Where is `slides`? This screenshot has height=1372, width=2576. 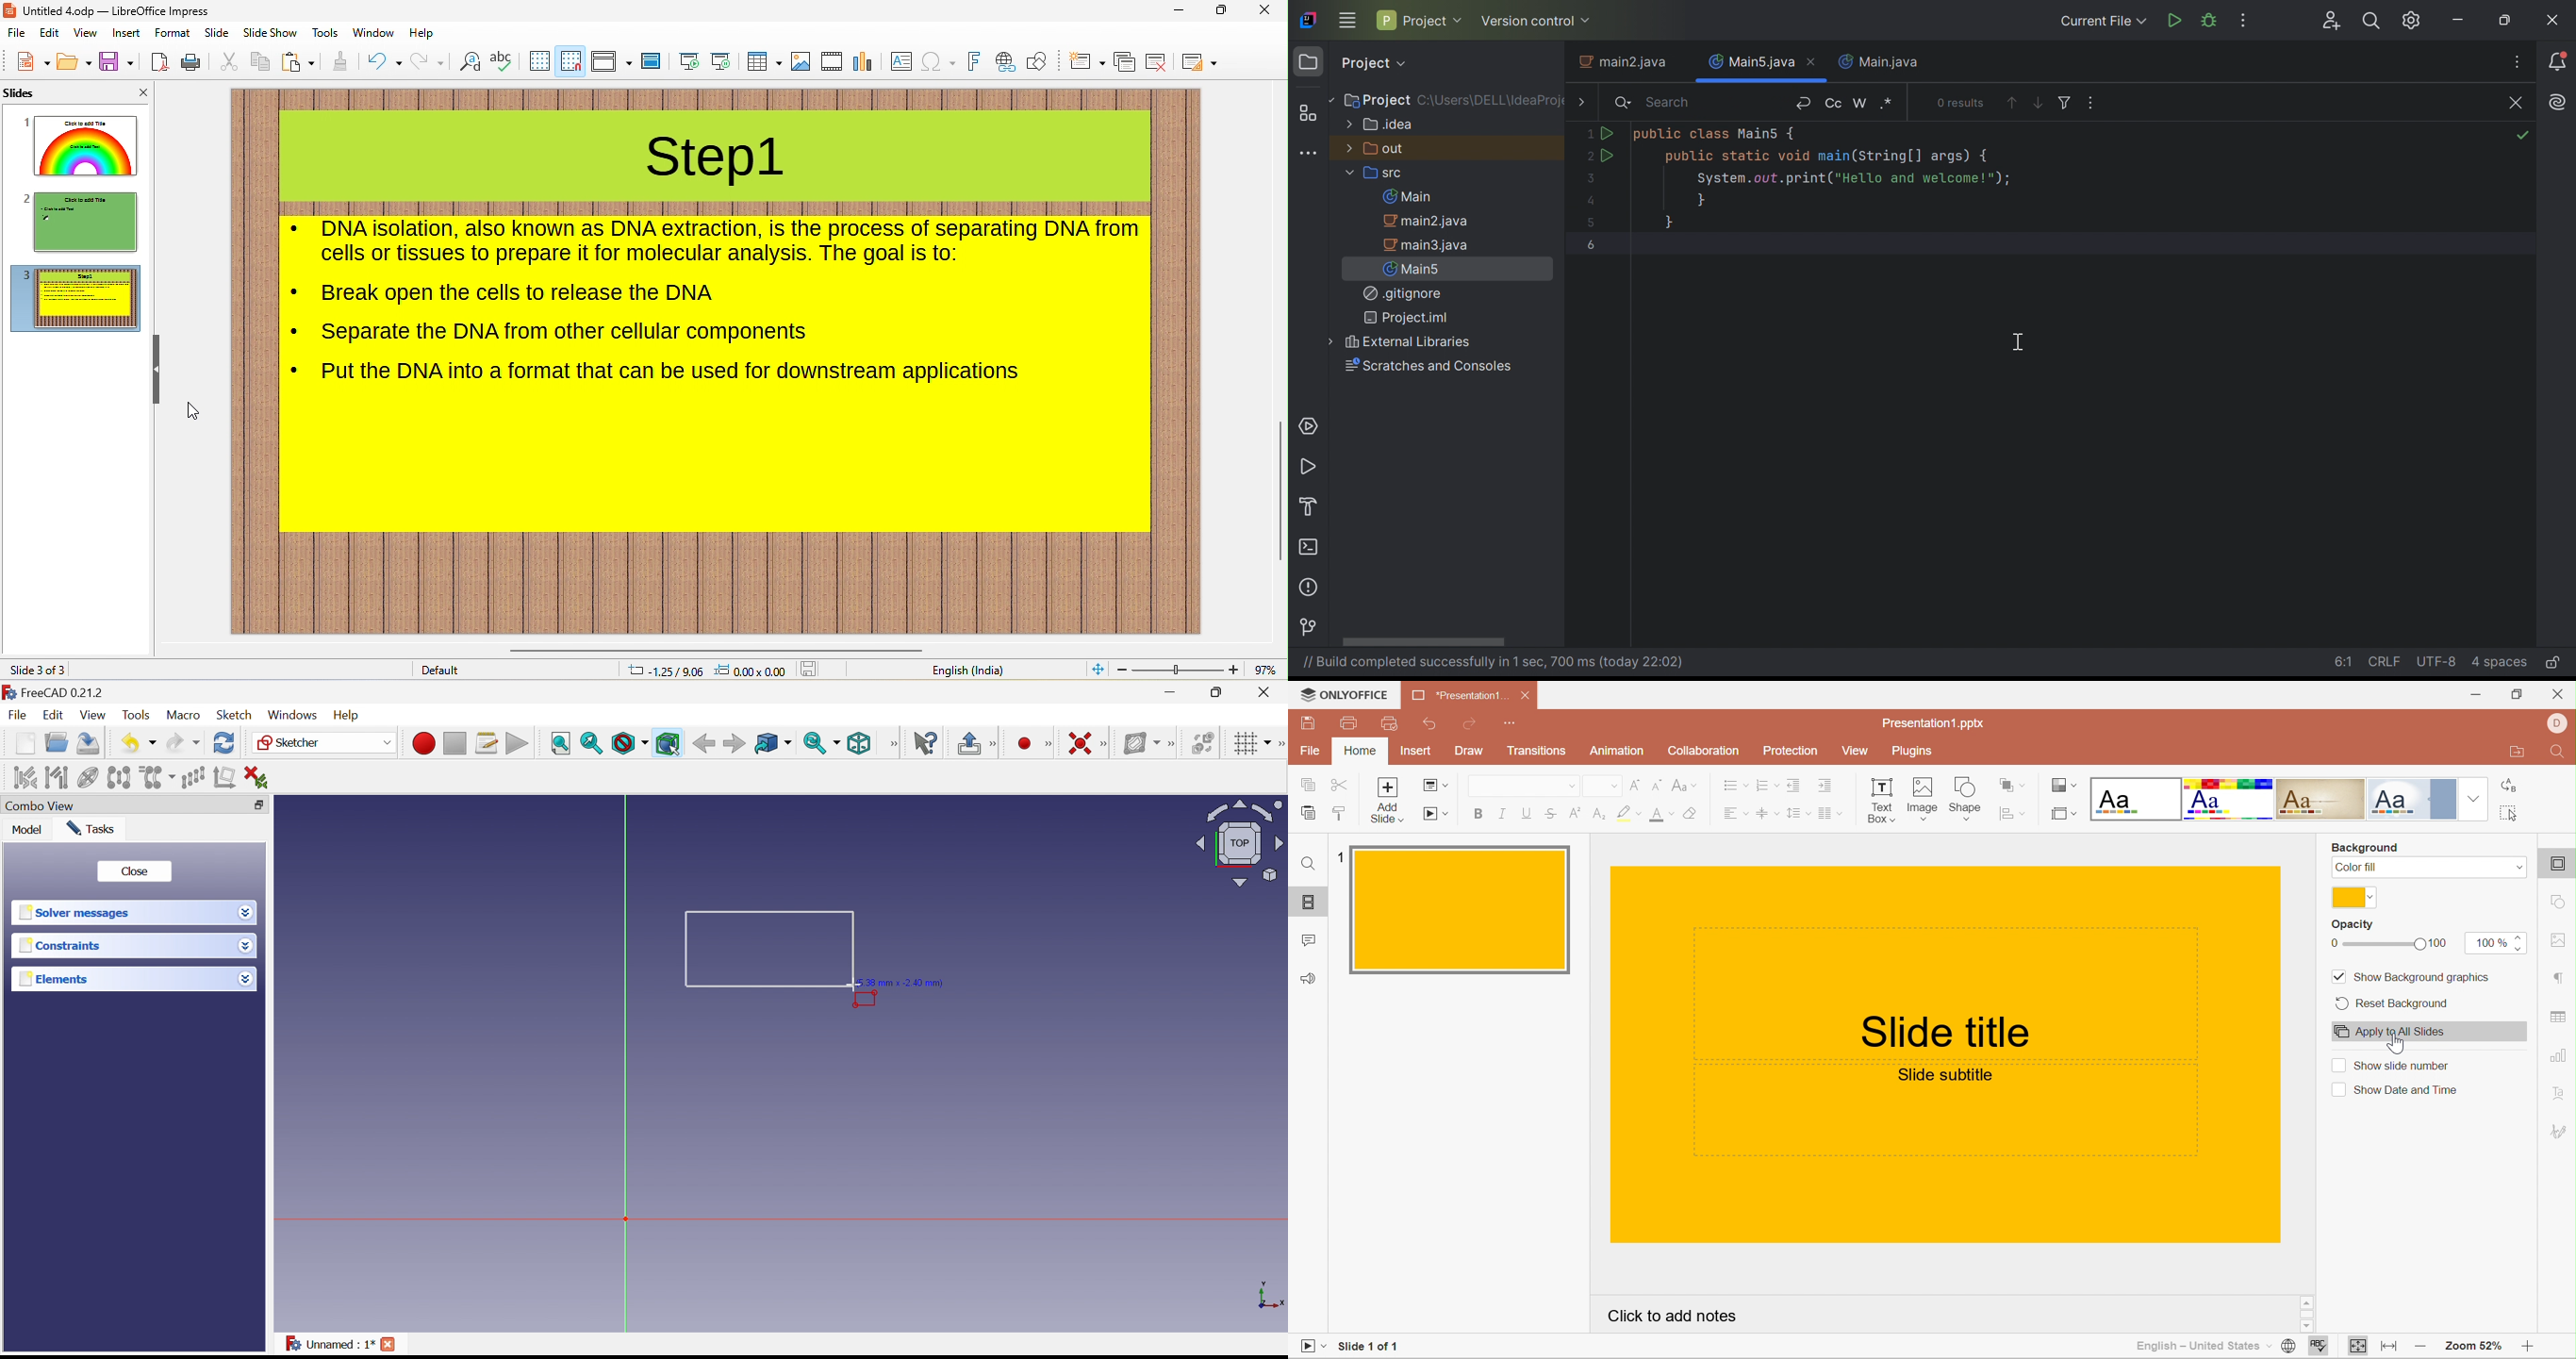 slides is located at coordinates (43, 94).